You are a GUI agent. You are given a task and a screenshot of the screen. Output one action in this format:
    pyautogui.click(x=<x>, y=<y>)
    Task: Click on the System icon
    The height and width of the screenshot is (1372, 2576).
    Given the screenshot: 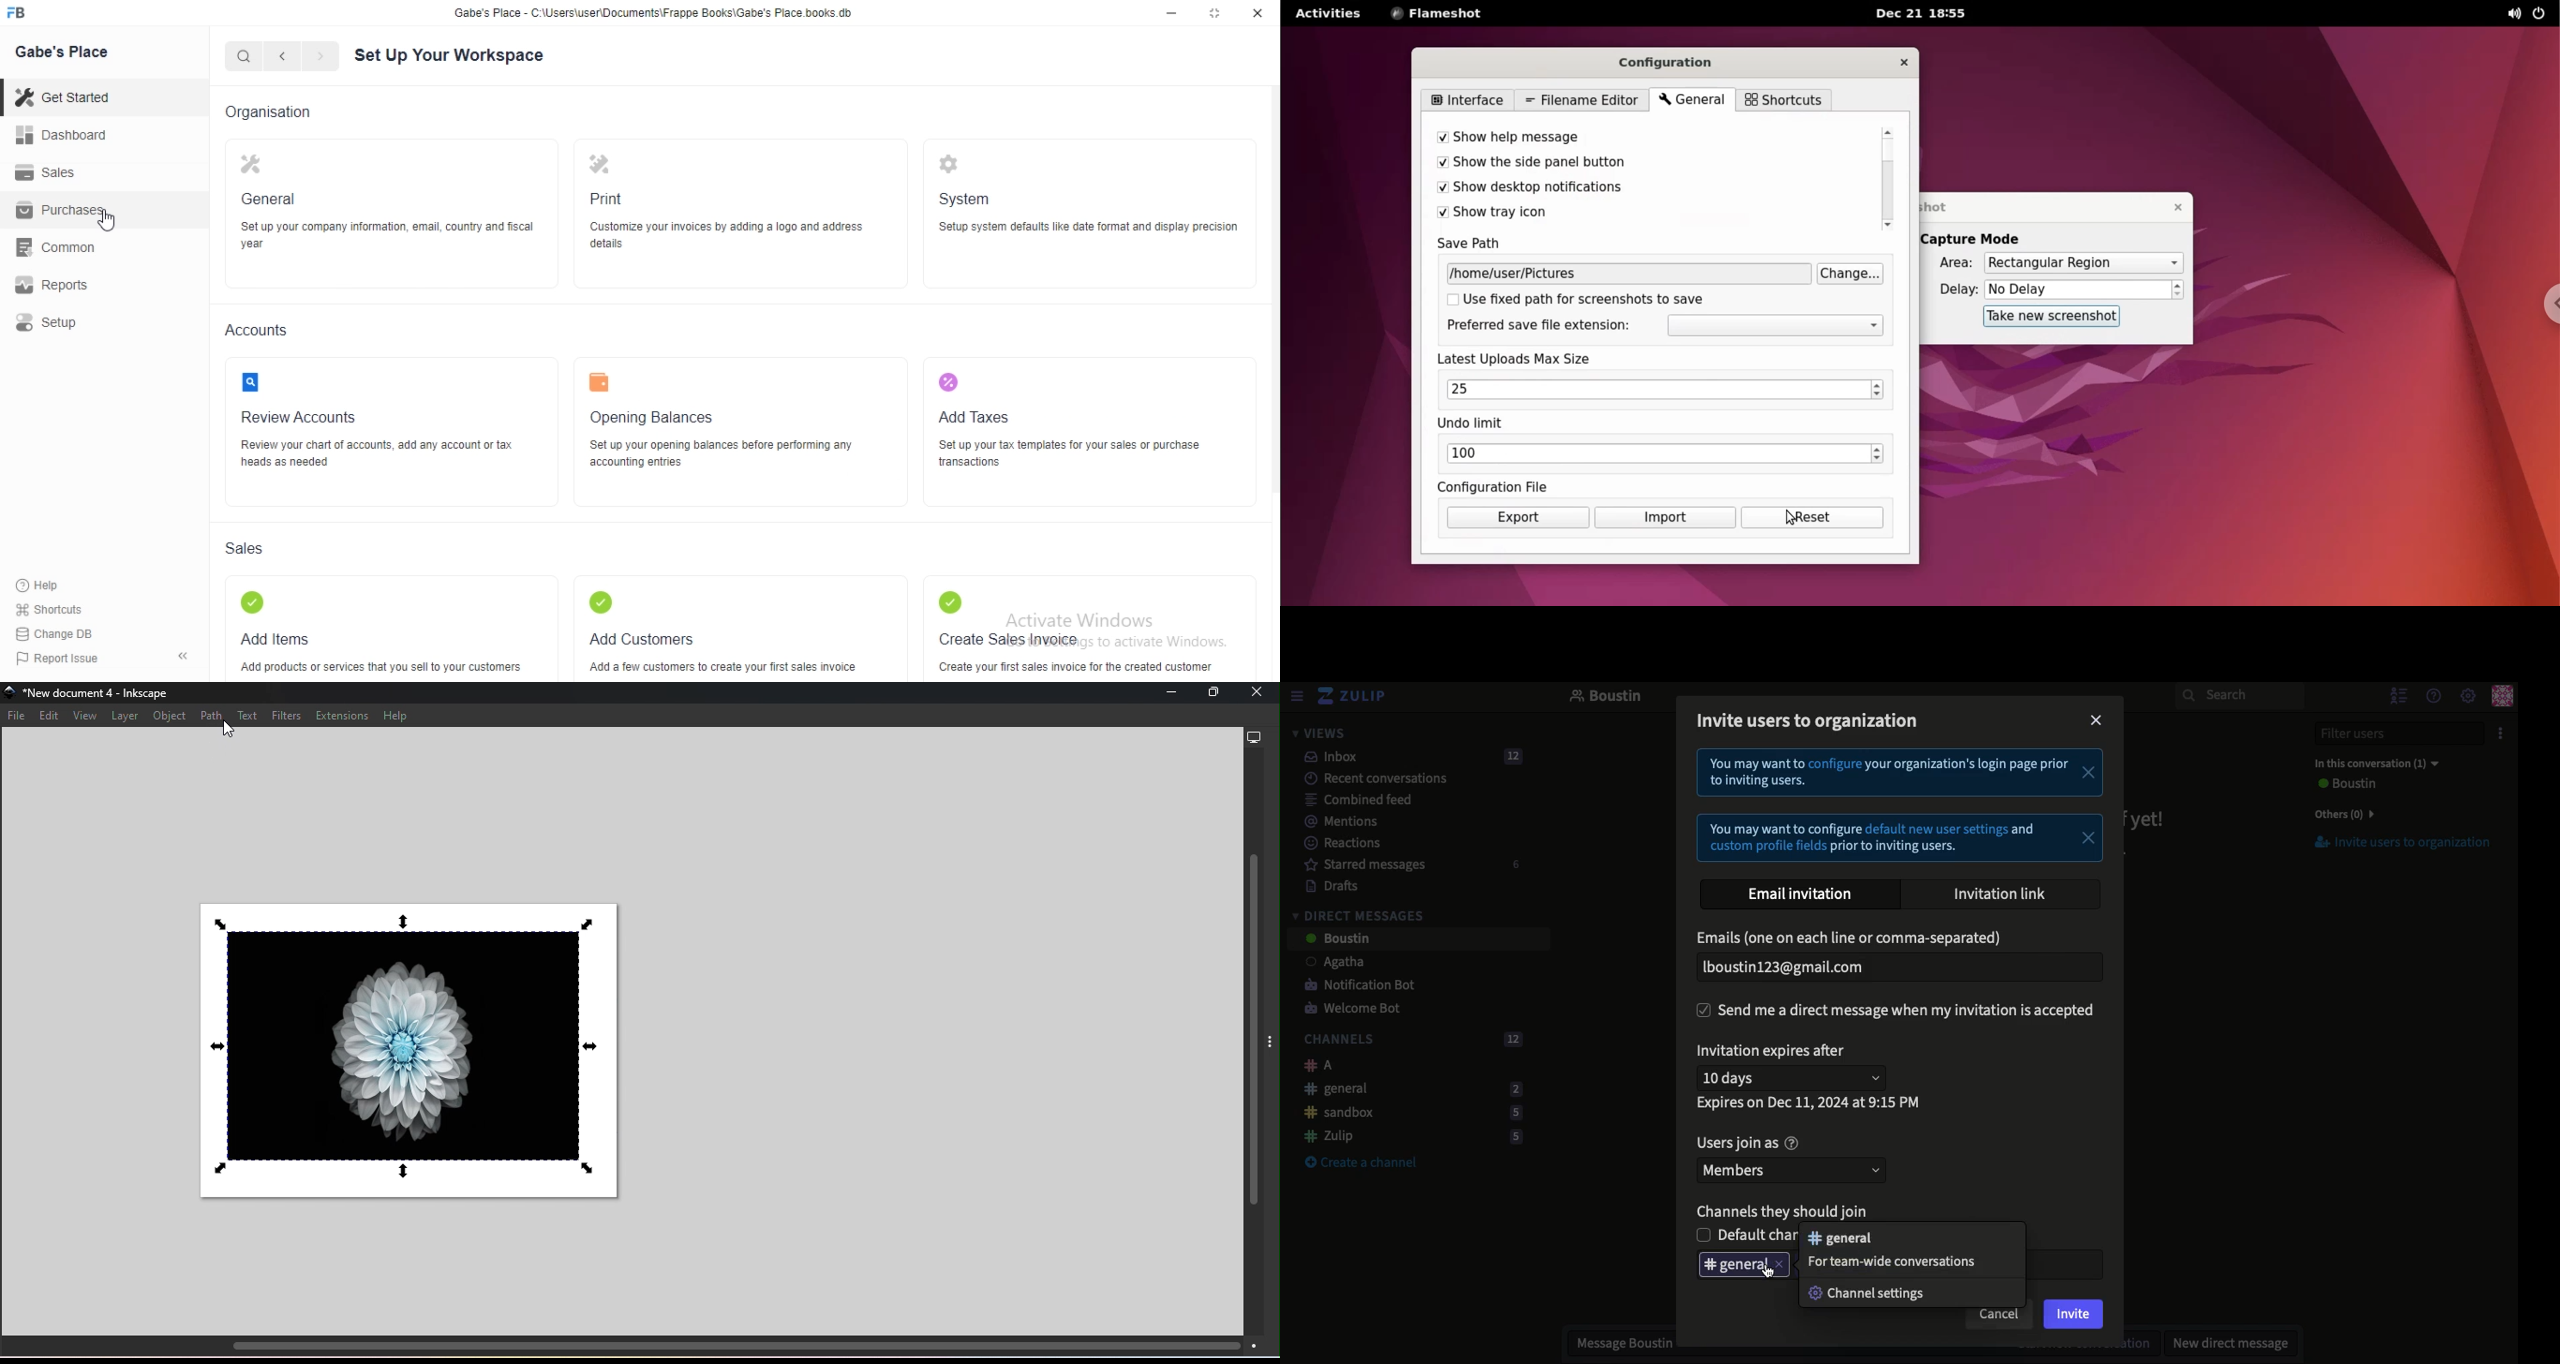 What is the action you would take?
    pyautogui.click(x=948, y=164)
    